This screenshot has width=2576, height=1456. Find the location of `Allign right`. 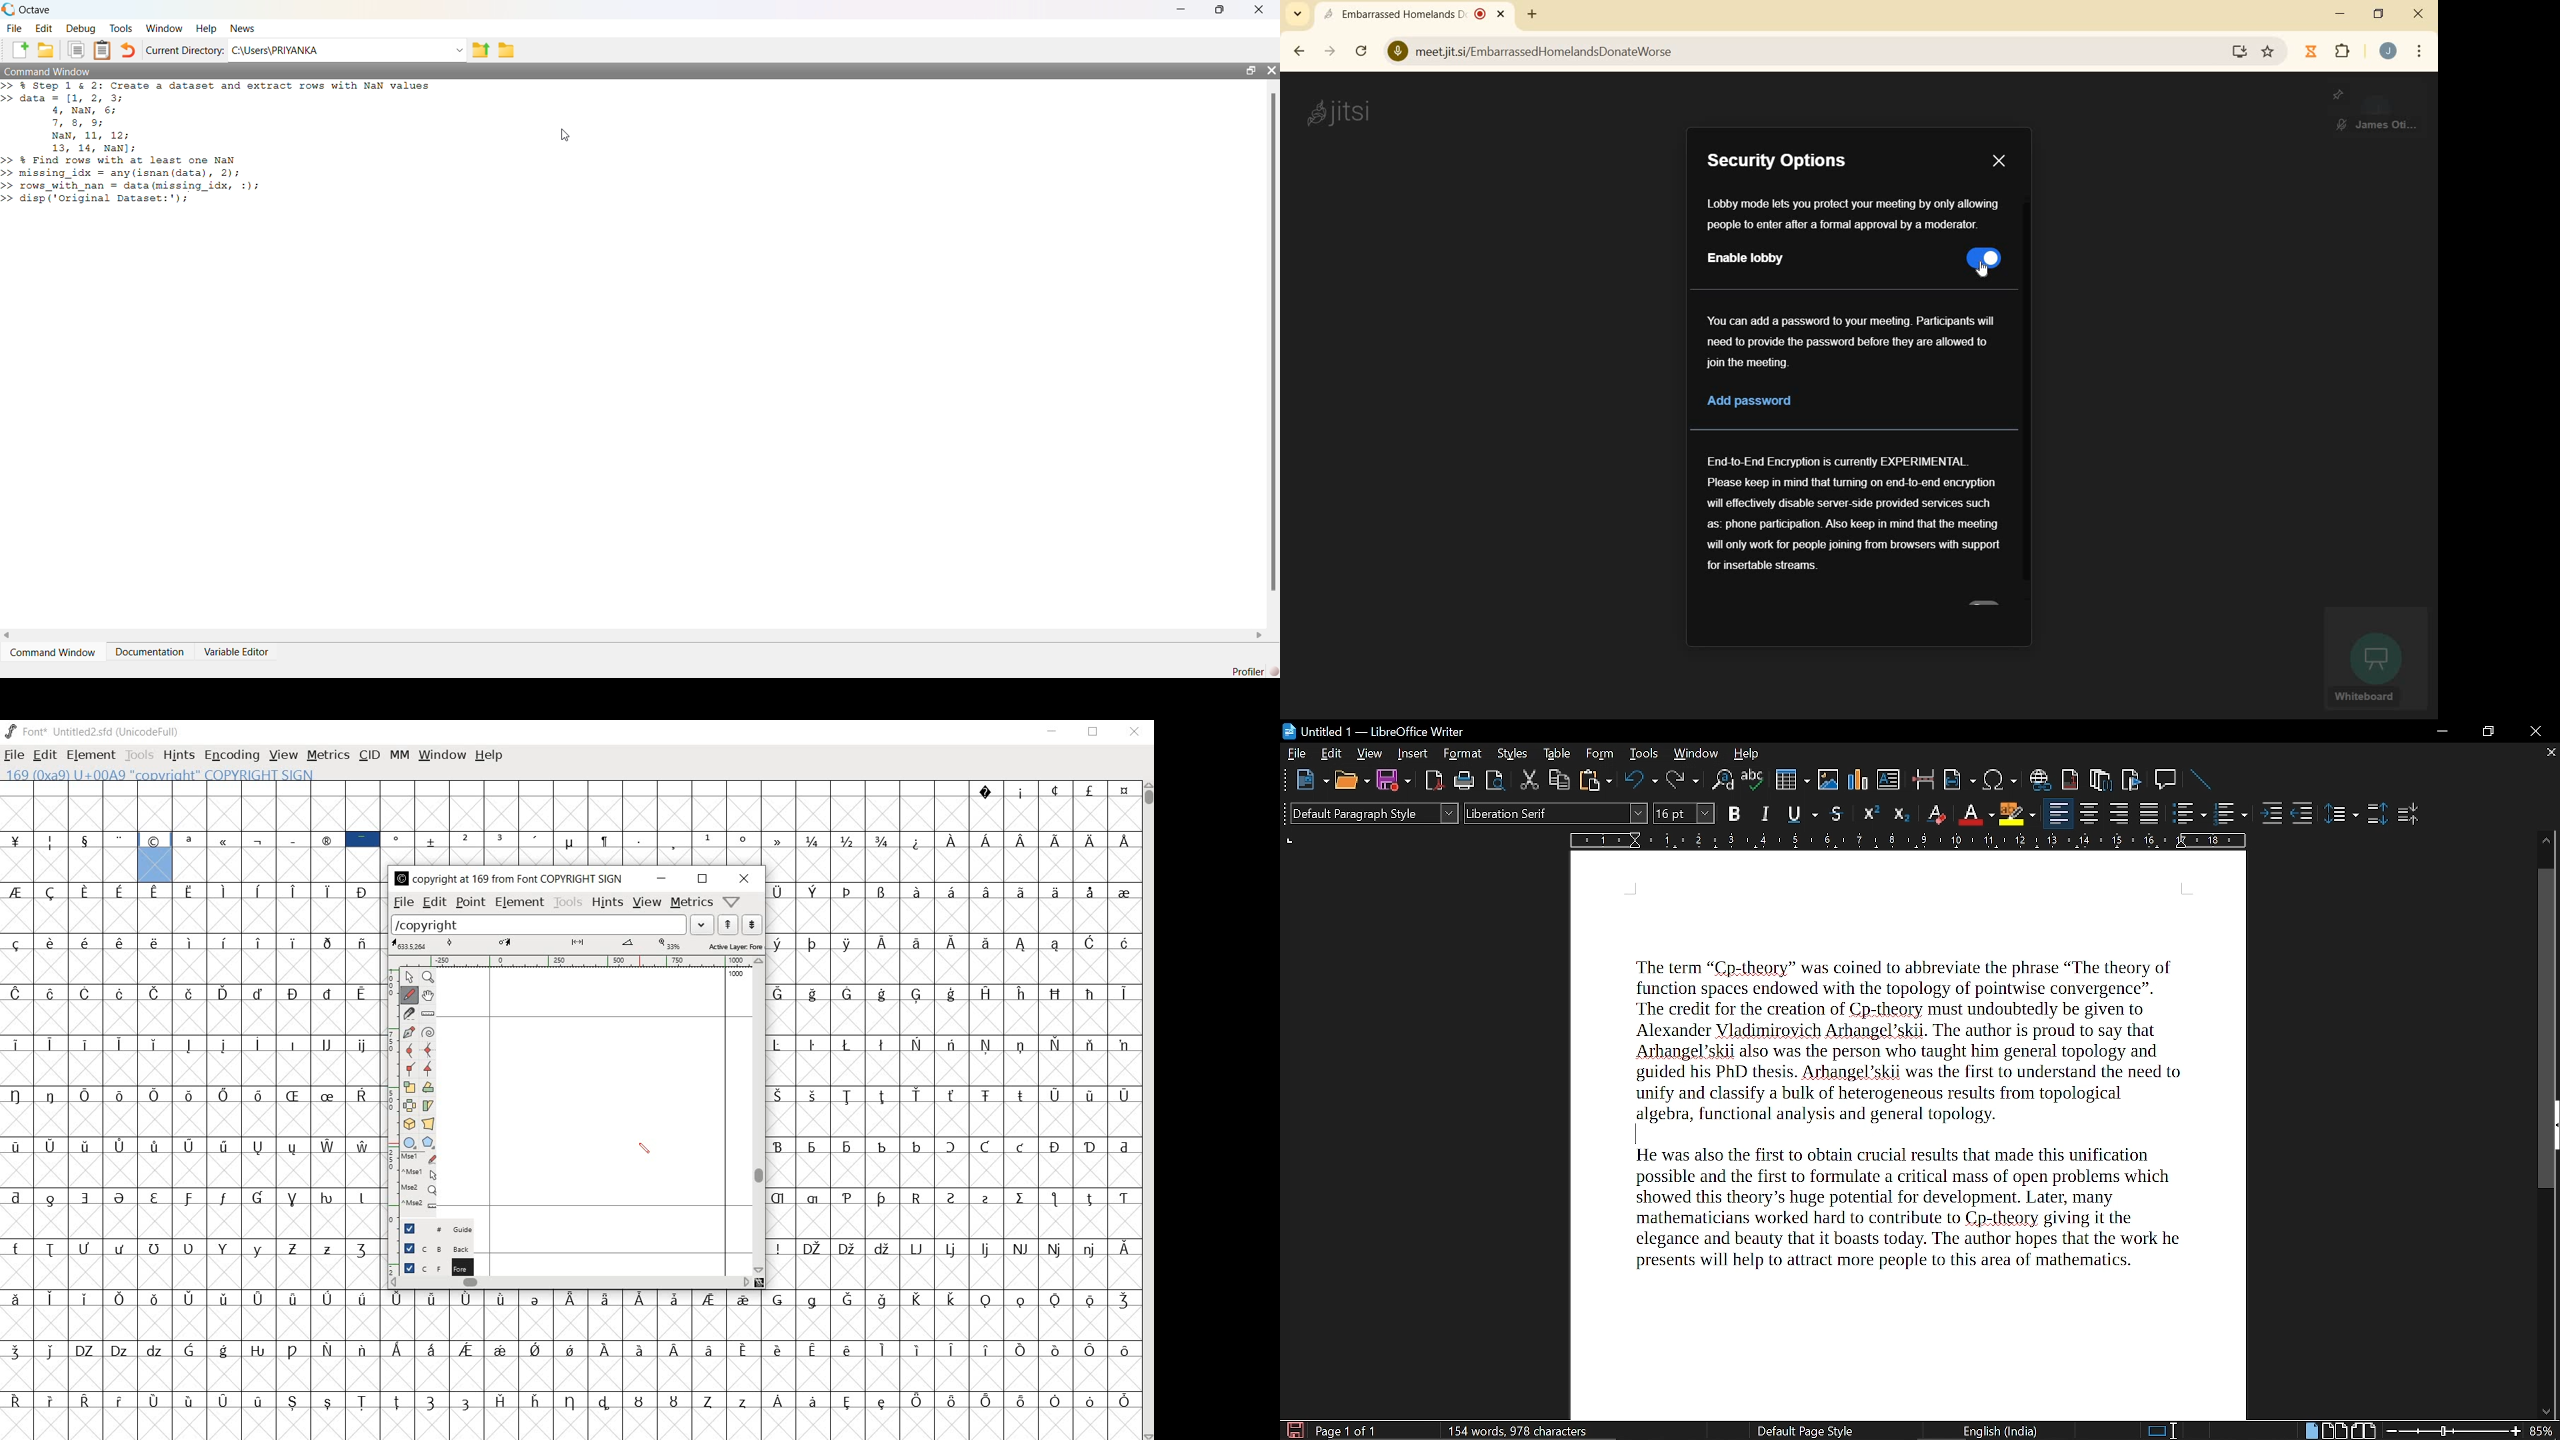

Allign right is located at coordinates (2121, 814).